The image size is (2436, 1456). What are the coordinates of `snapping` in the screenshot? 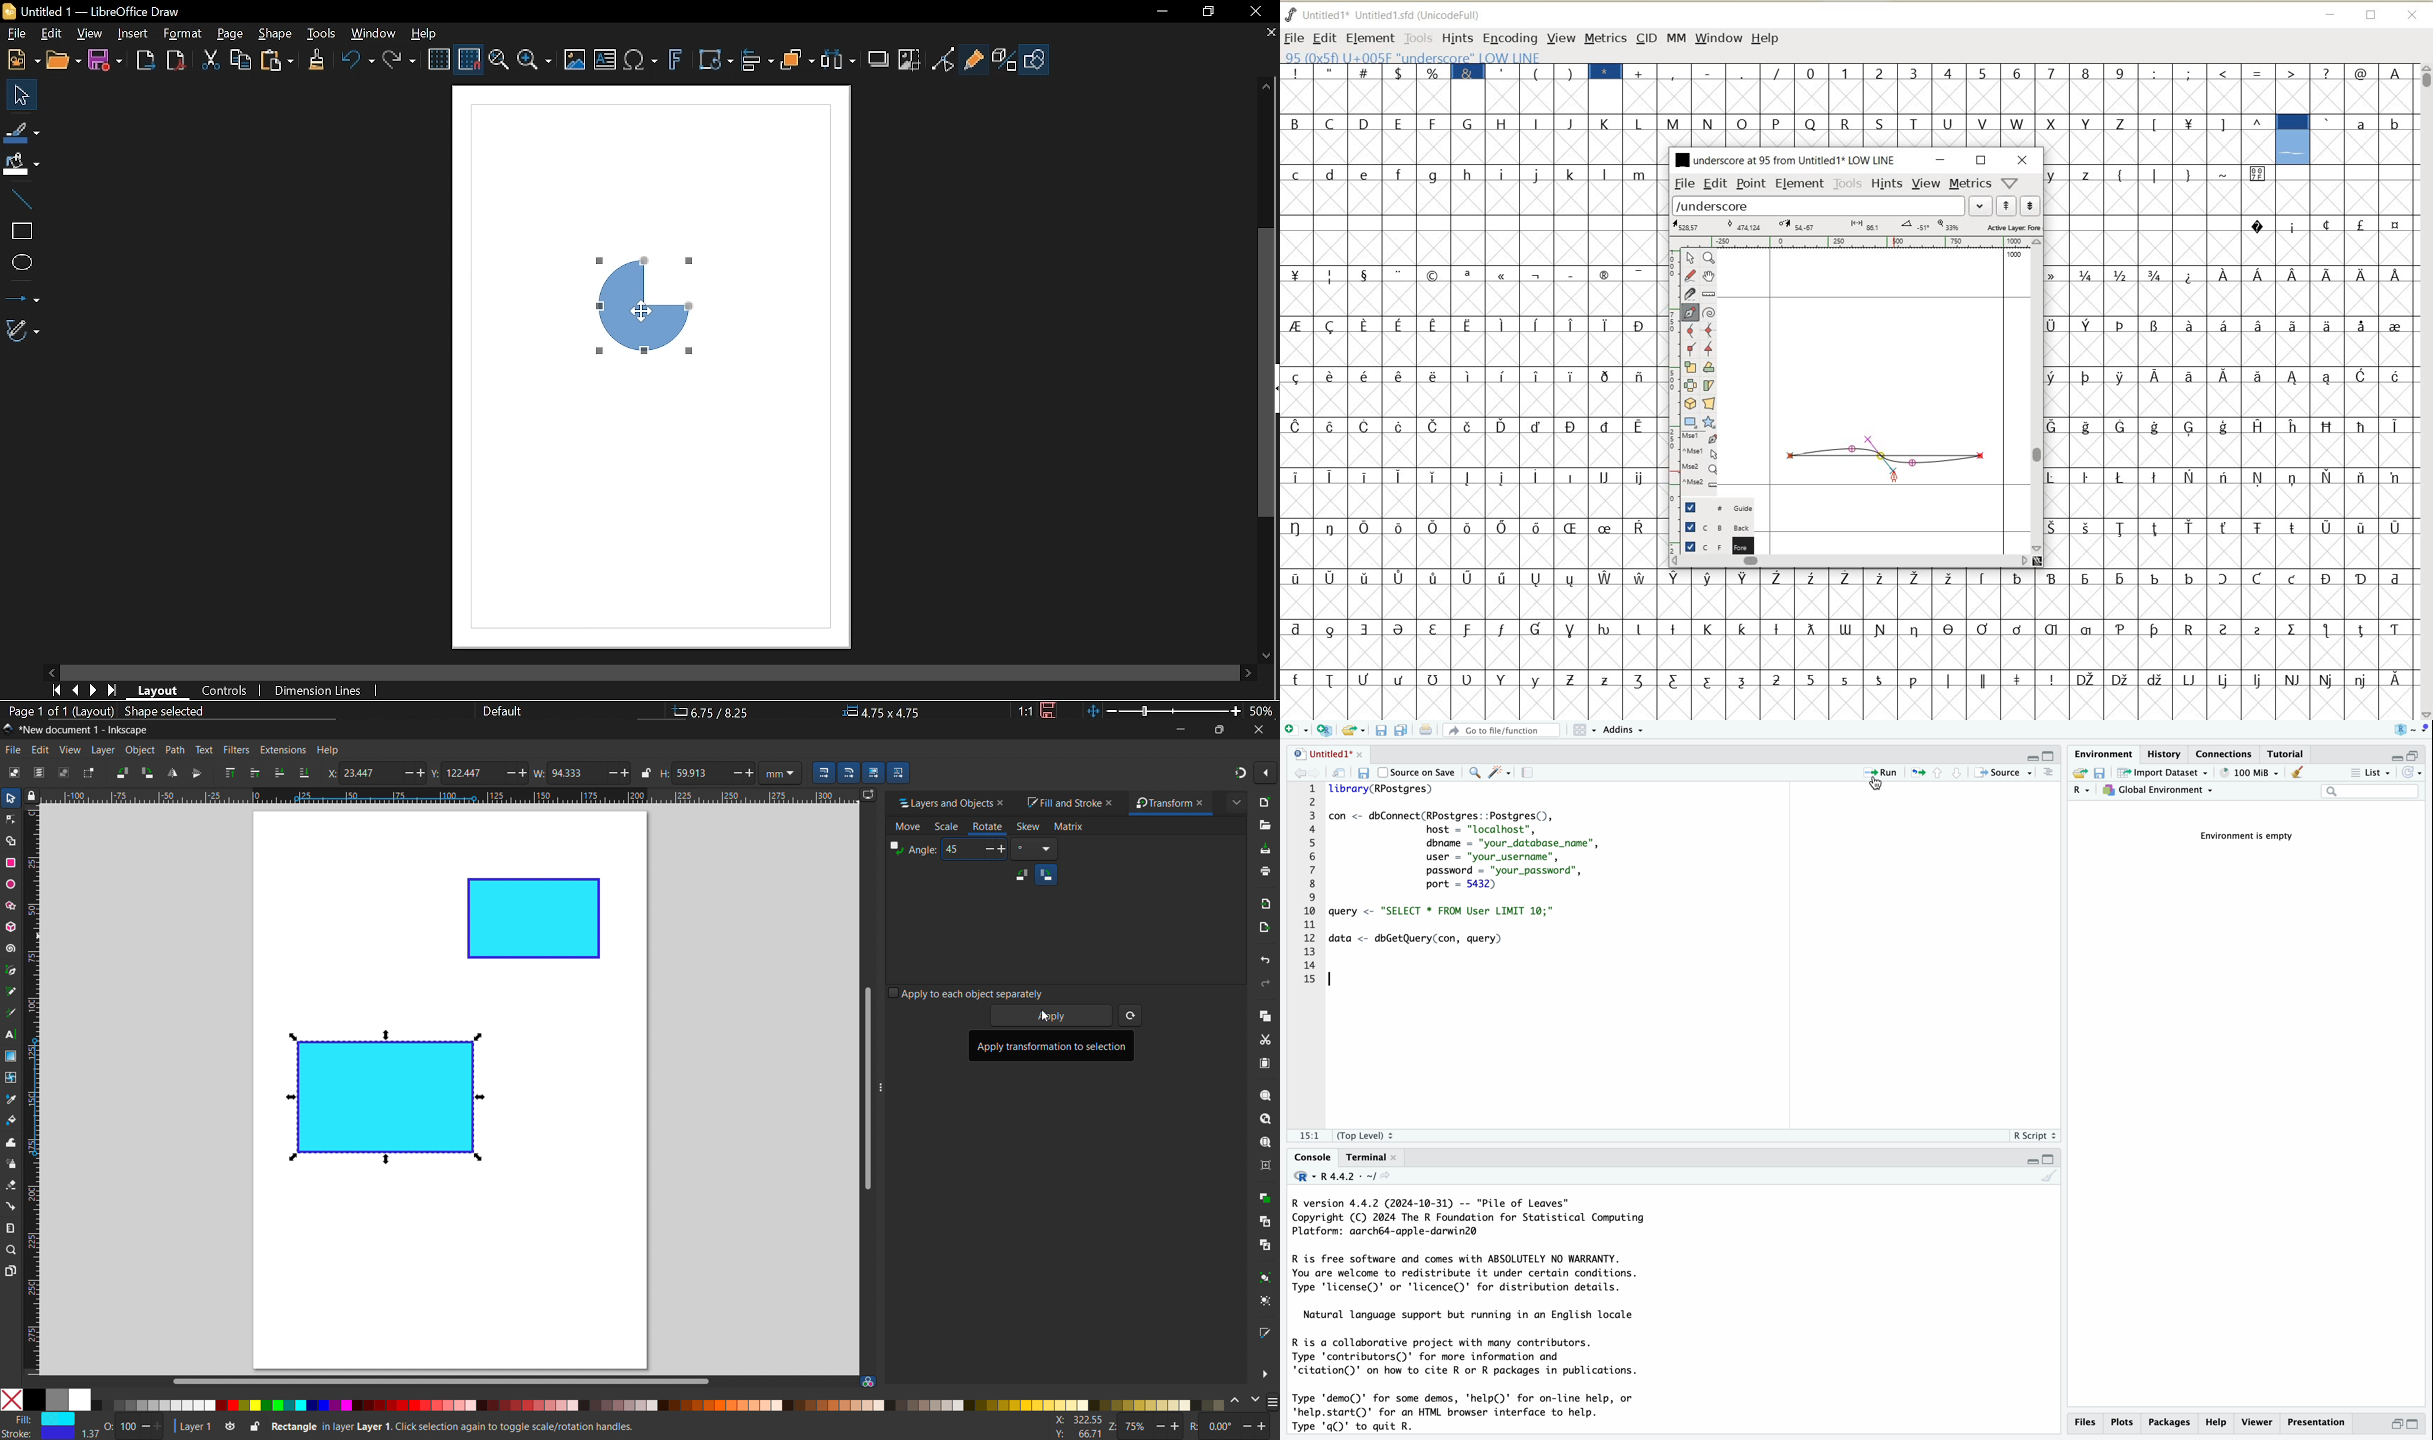 It's located at (1241, 773).